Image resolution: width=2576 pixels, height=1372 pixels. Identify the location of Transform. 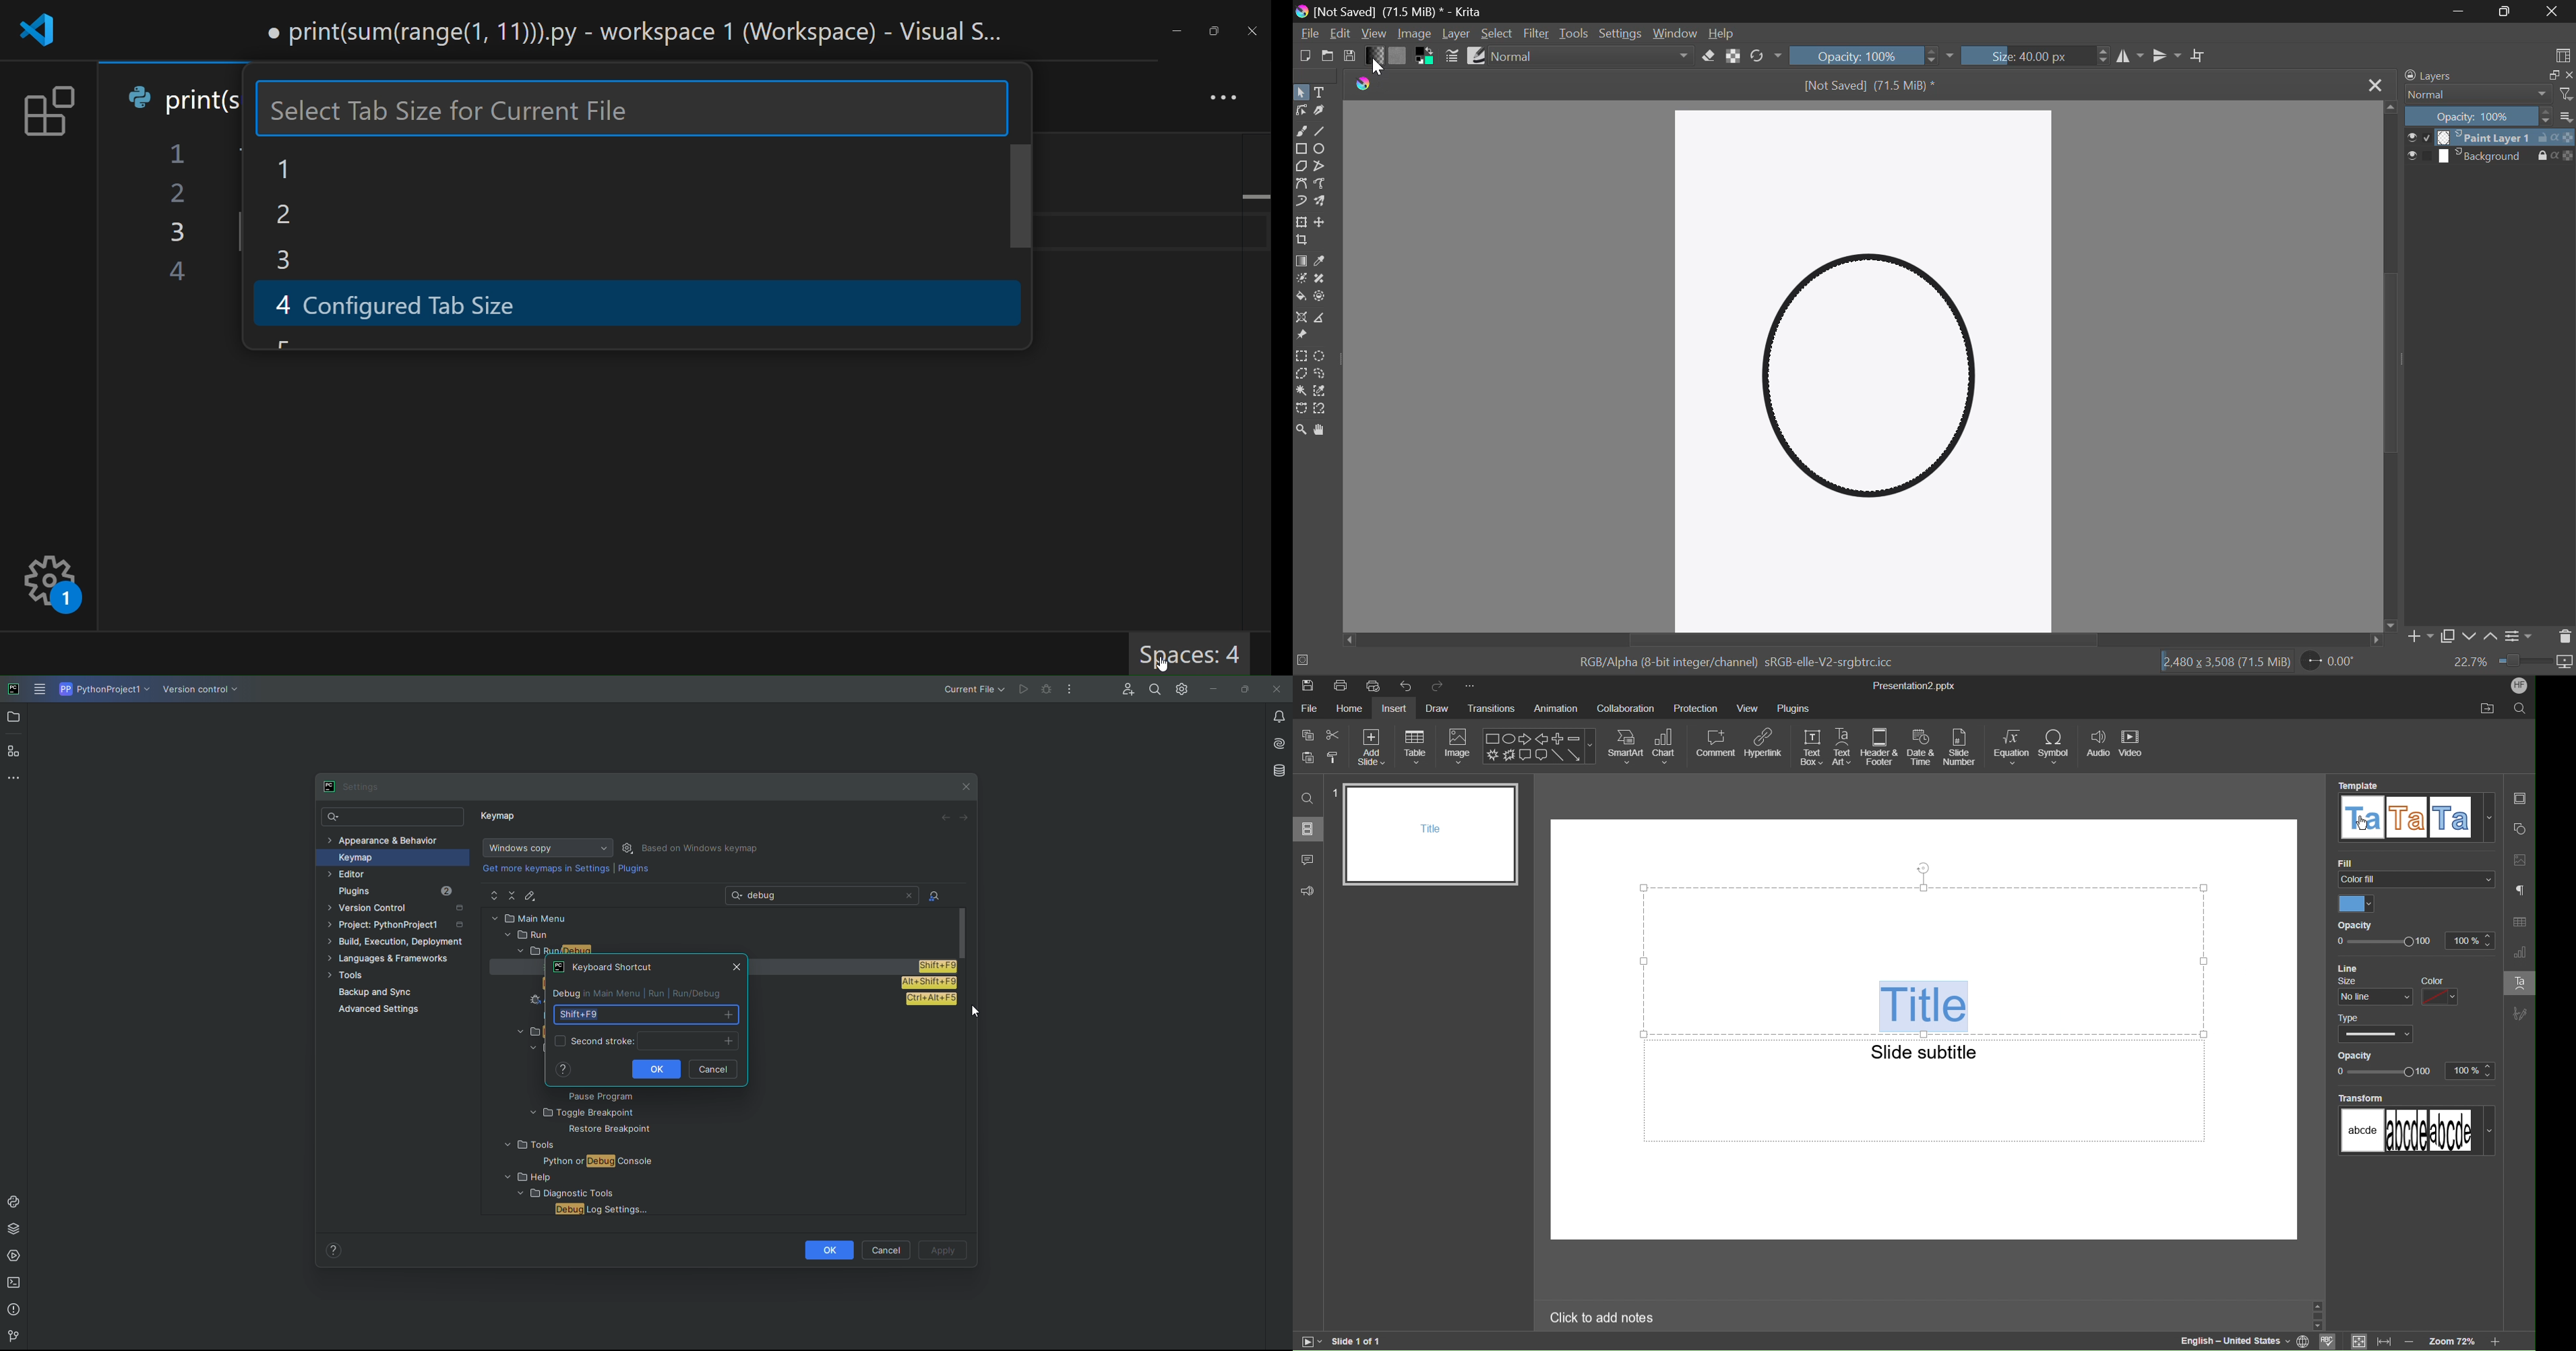
(2414, 1128).